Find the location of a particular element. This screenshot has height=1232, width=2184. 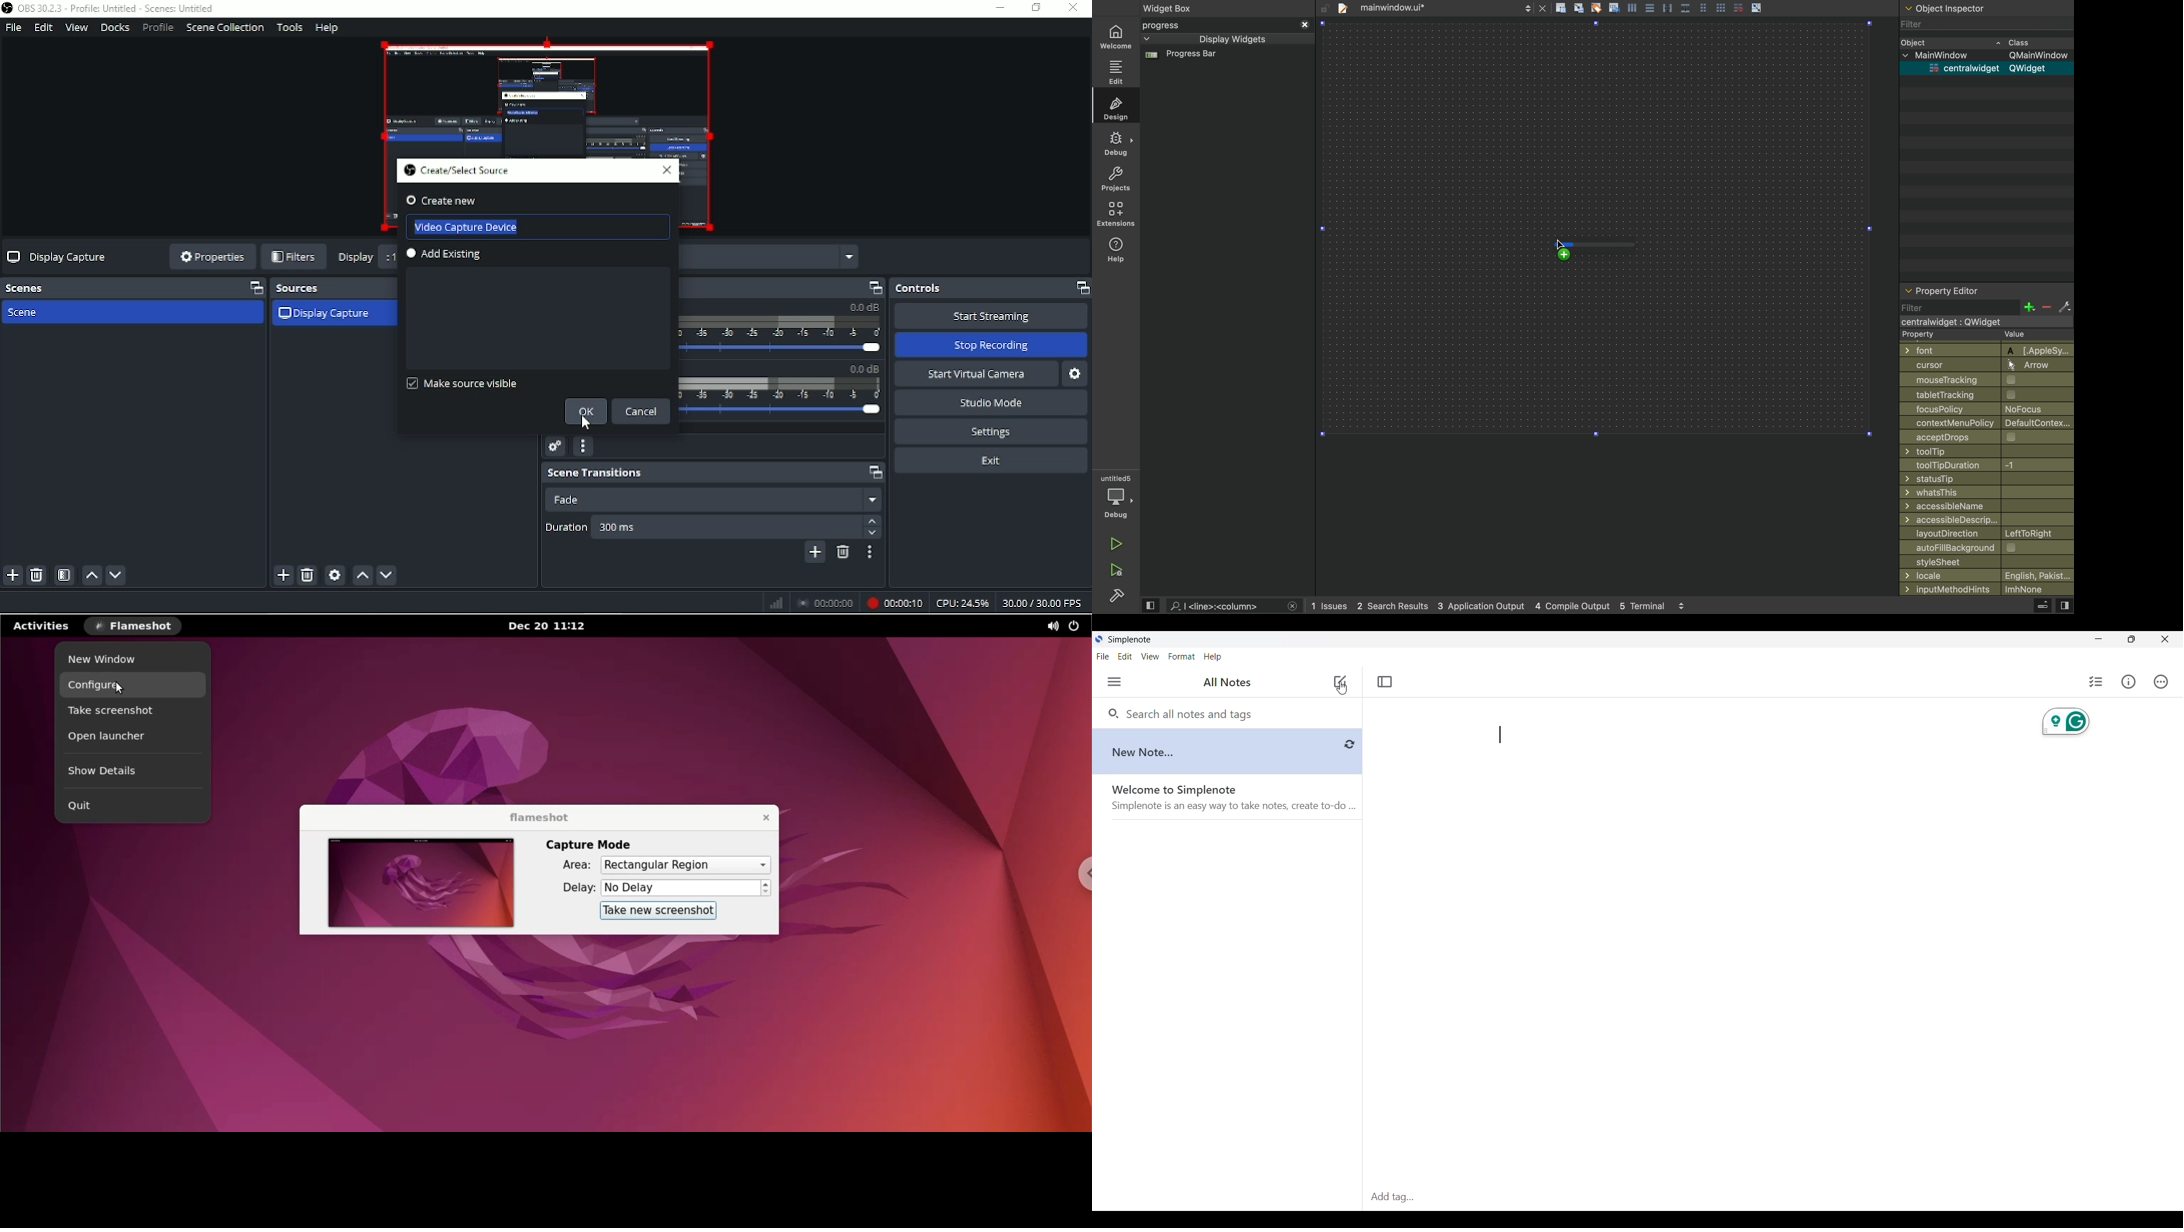

Settings  is located at coordinates (1116, 595).